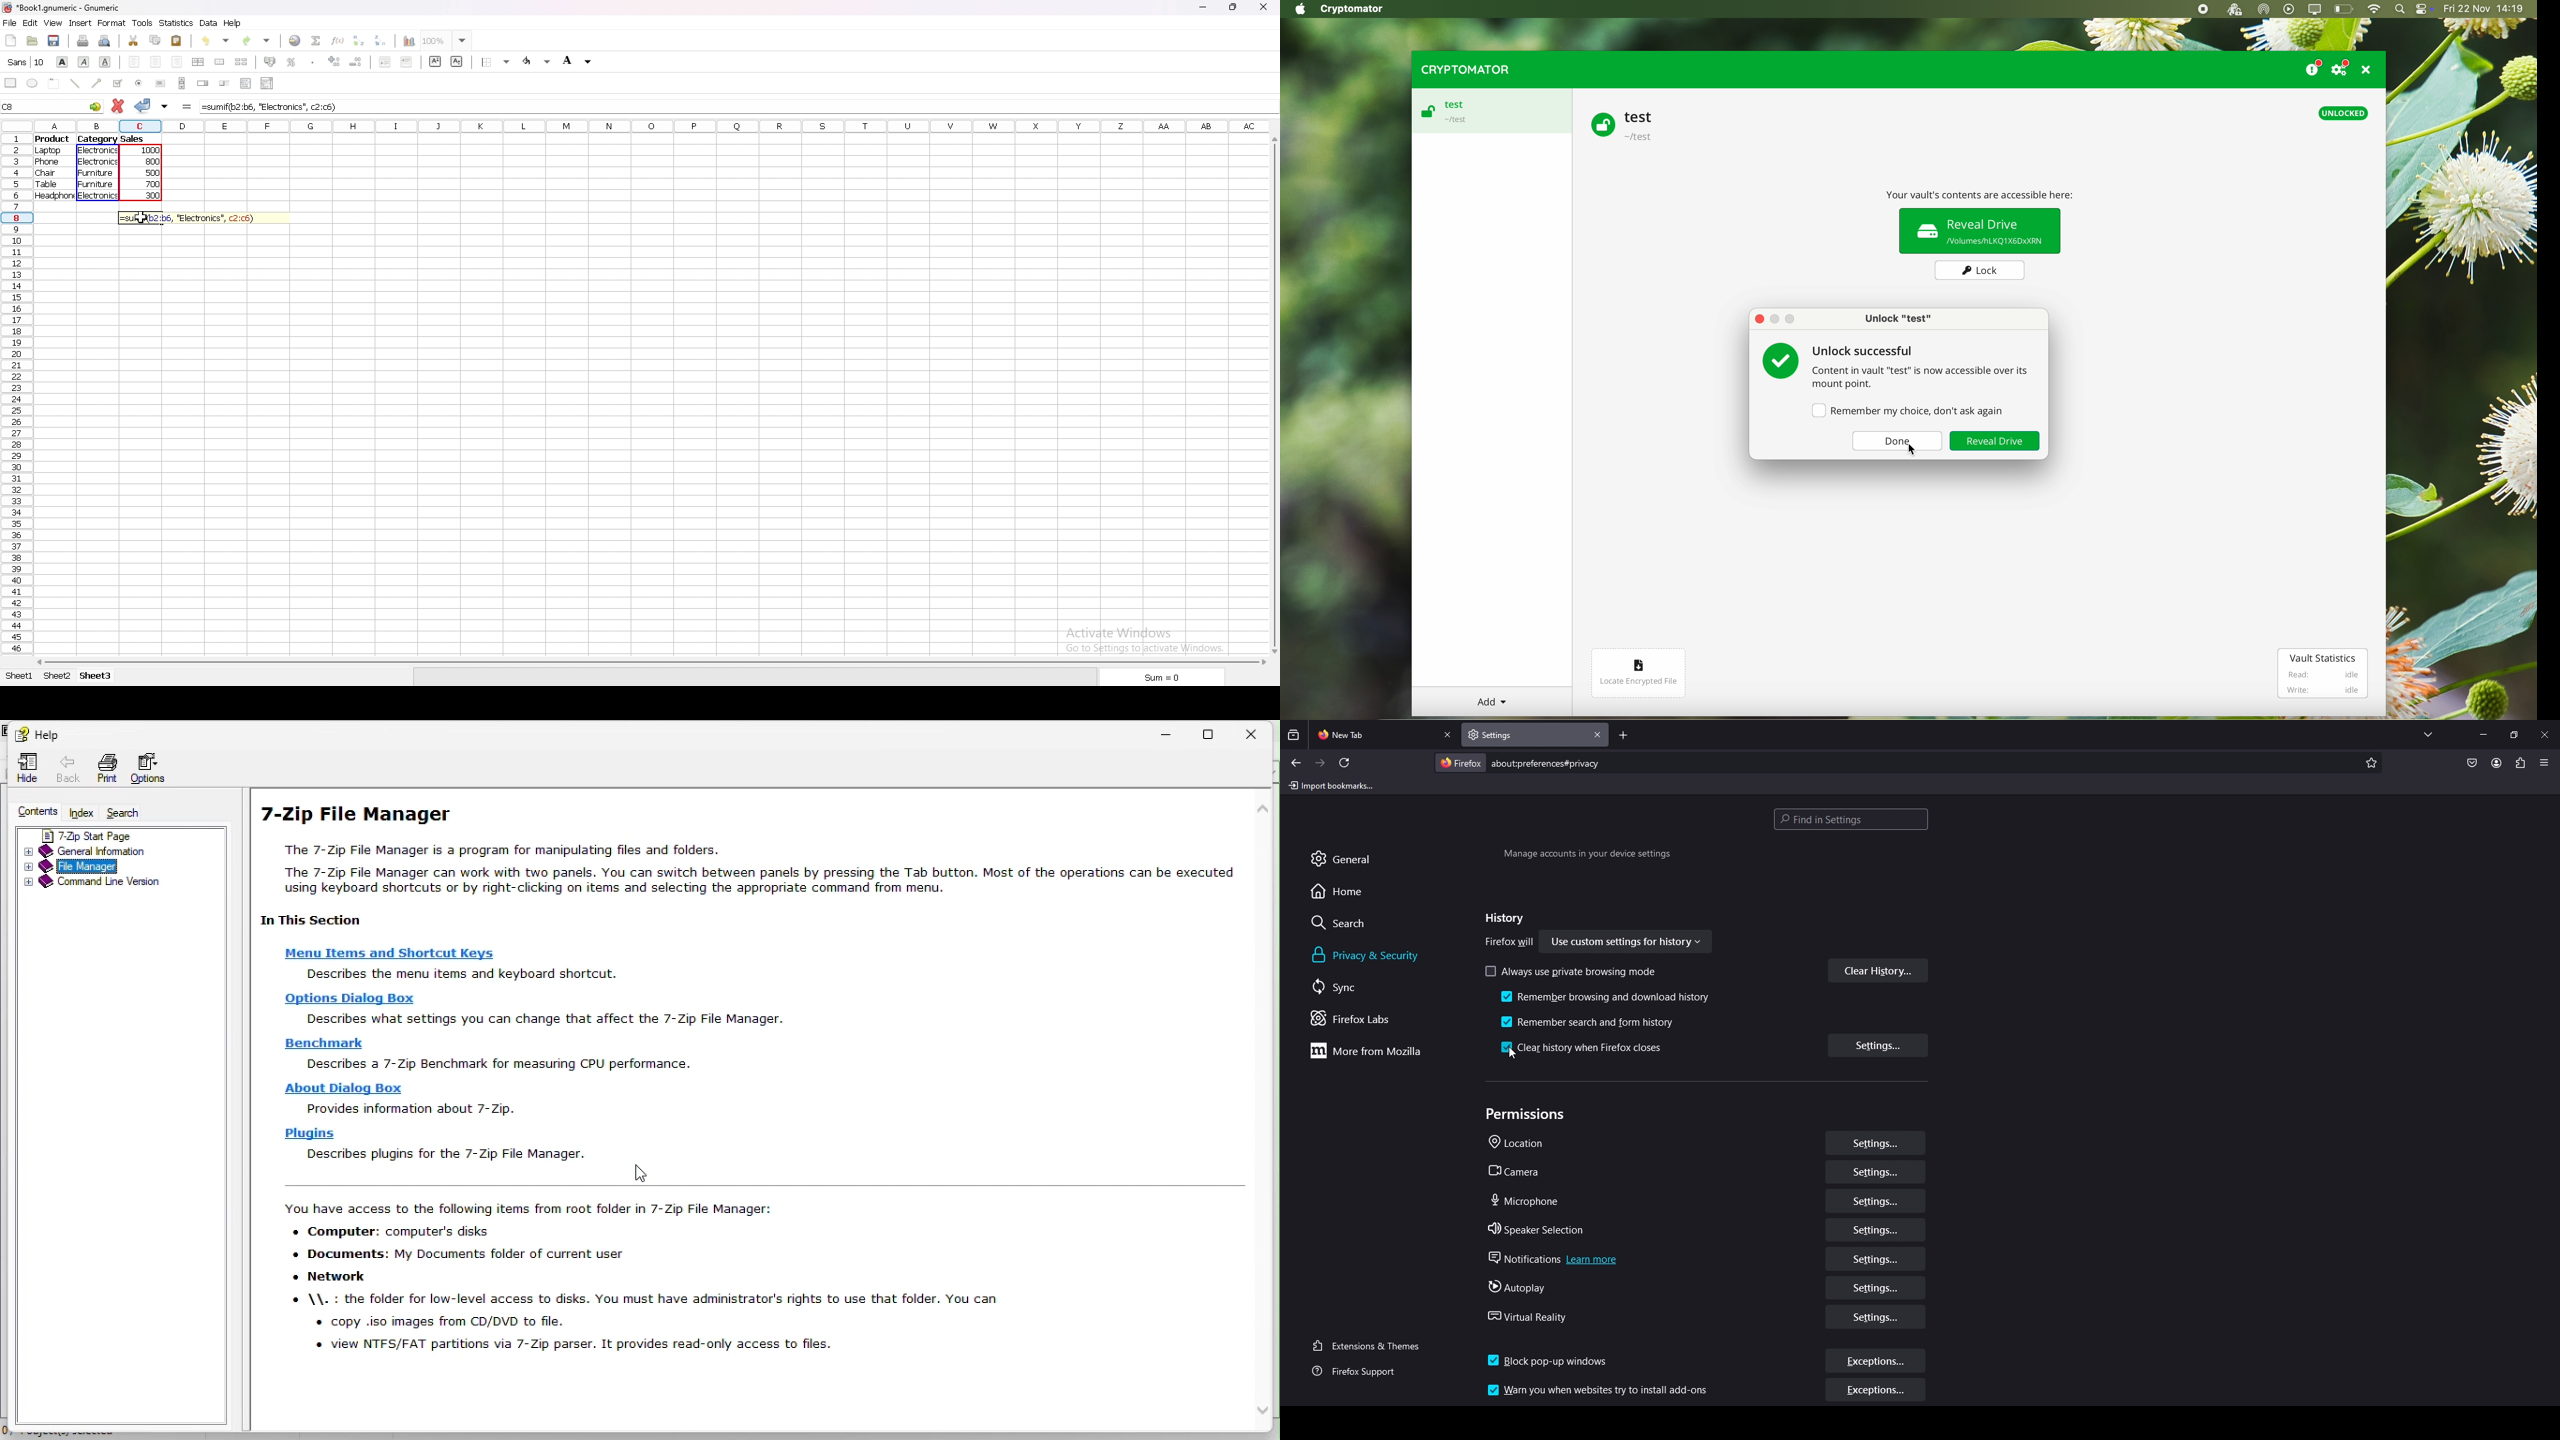 This screenshot has width=2576, height=1456. I want to click on close, so click(2546, 733).